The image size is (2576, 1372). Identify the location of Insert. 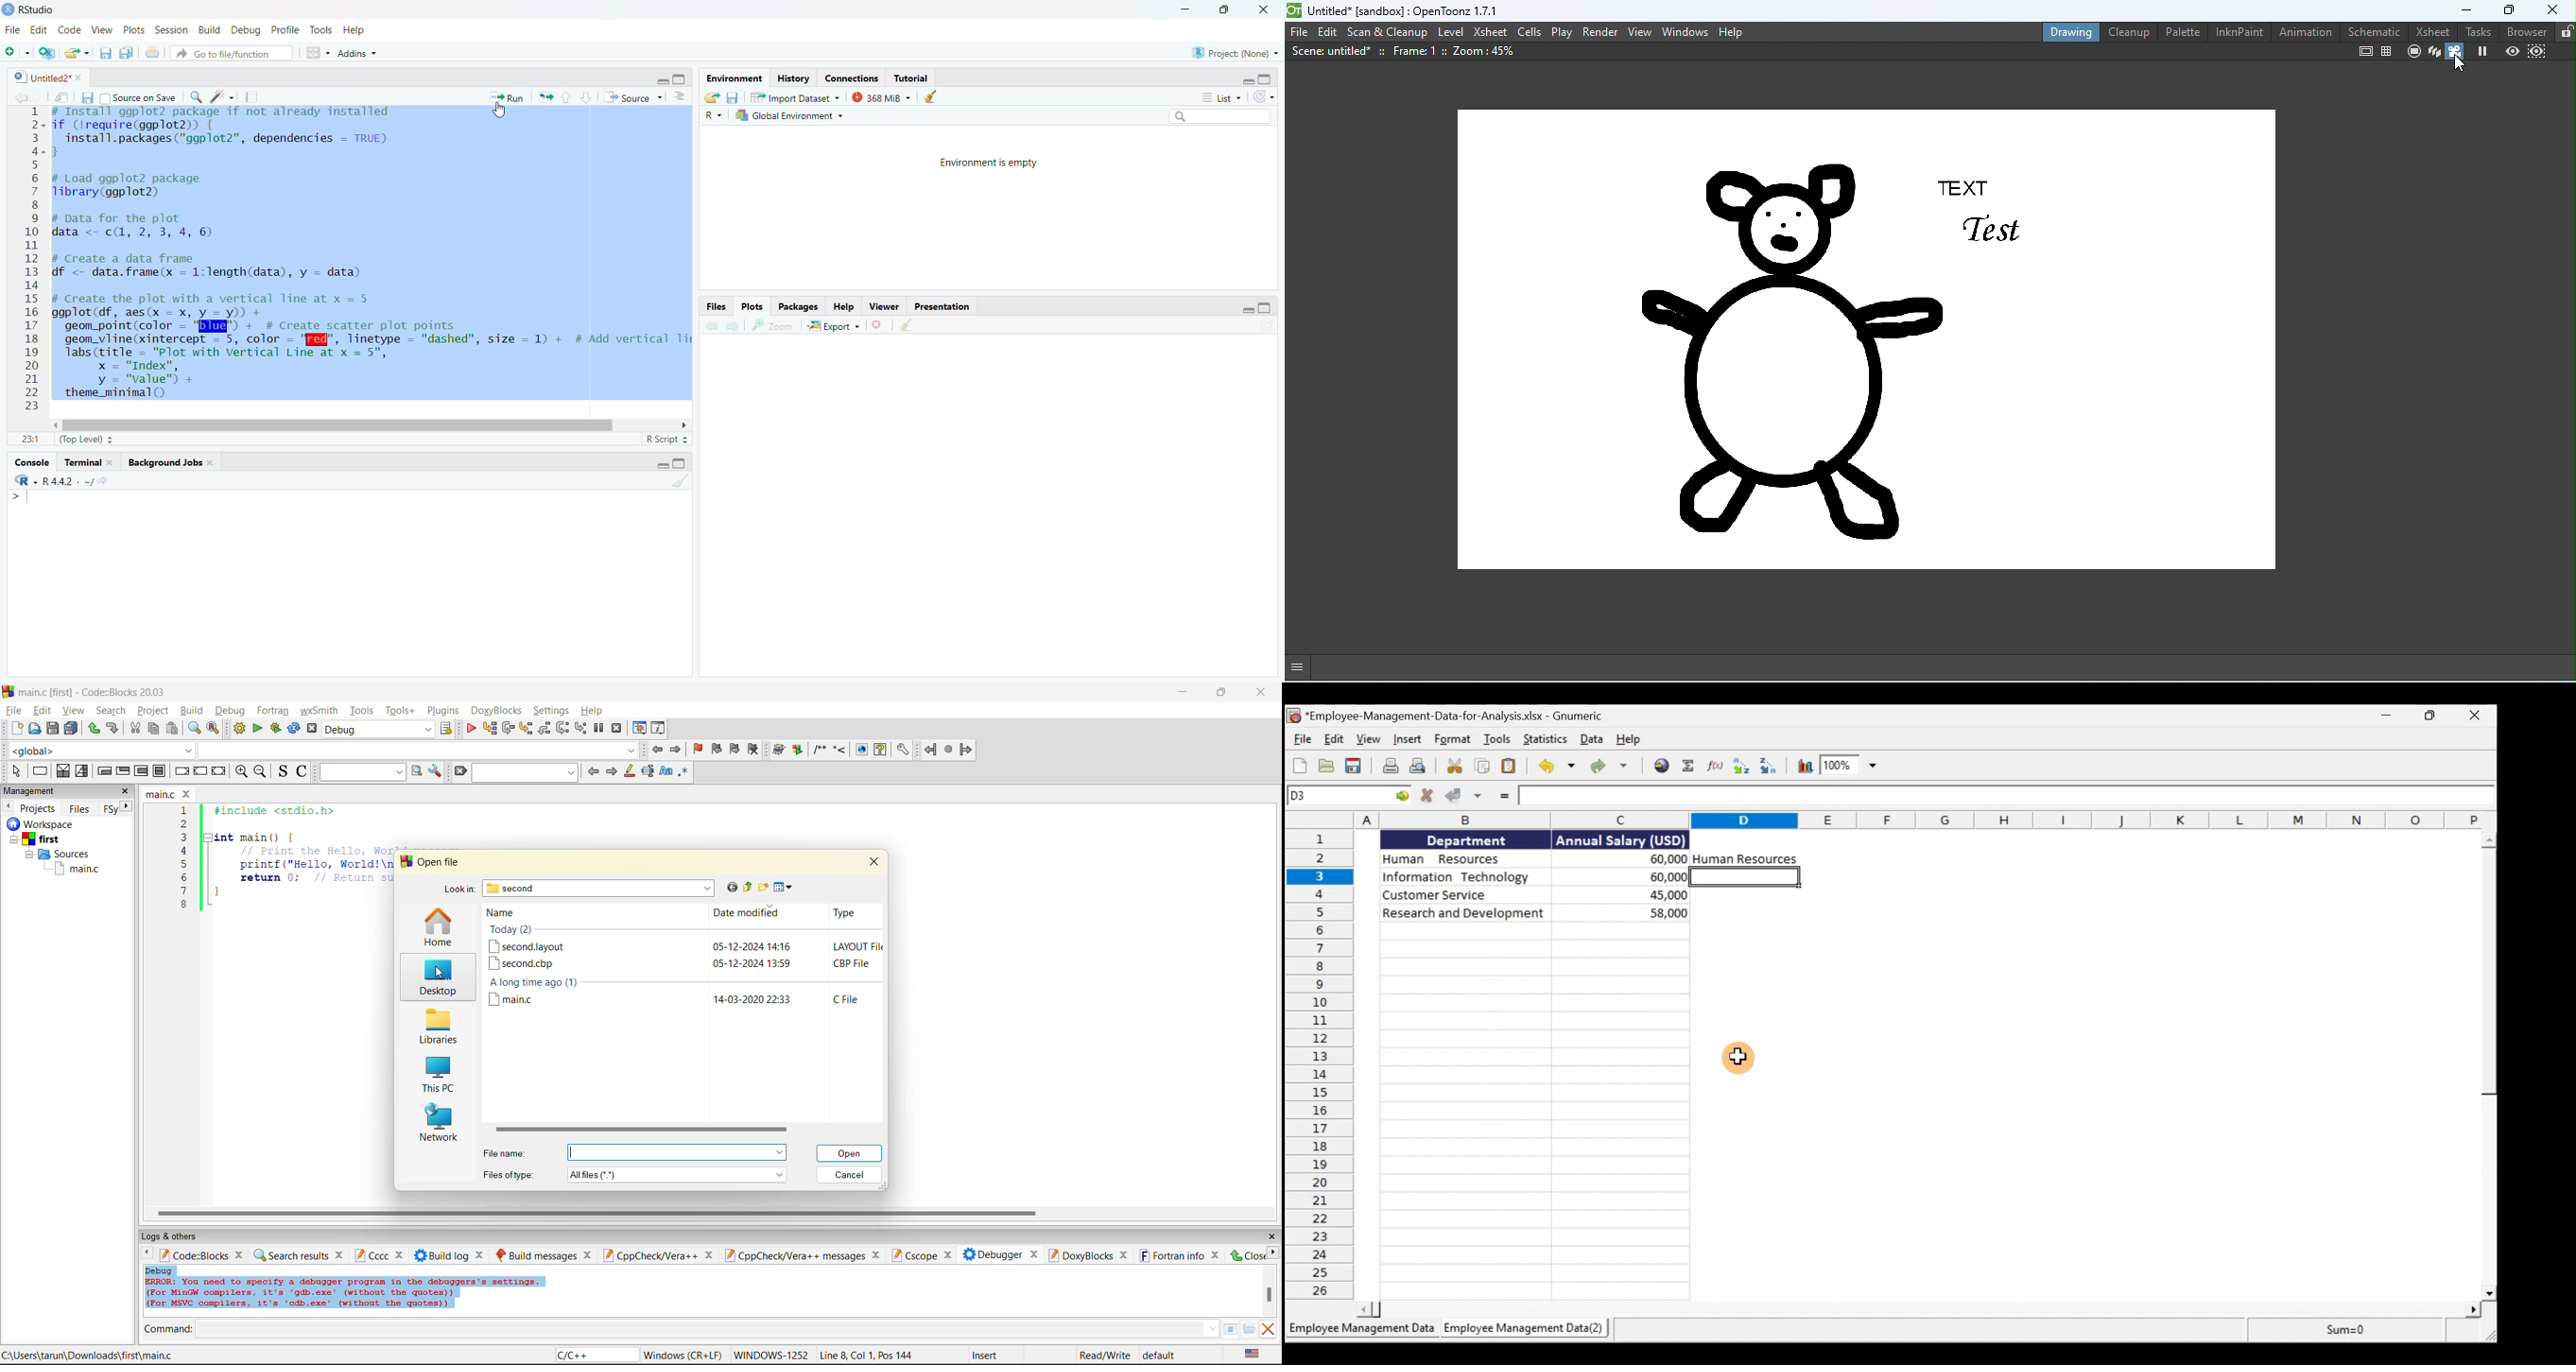
(1407, 737).